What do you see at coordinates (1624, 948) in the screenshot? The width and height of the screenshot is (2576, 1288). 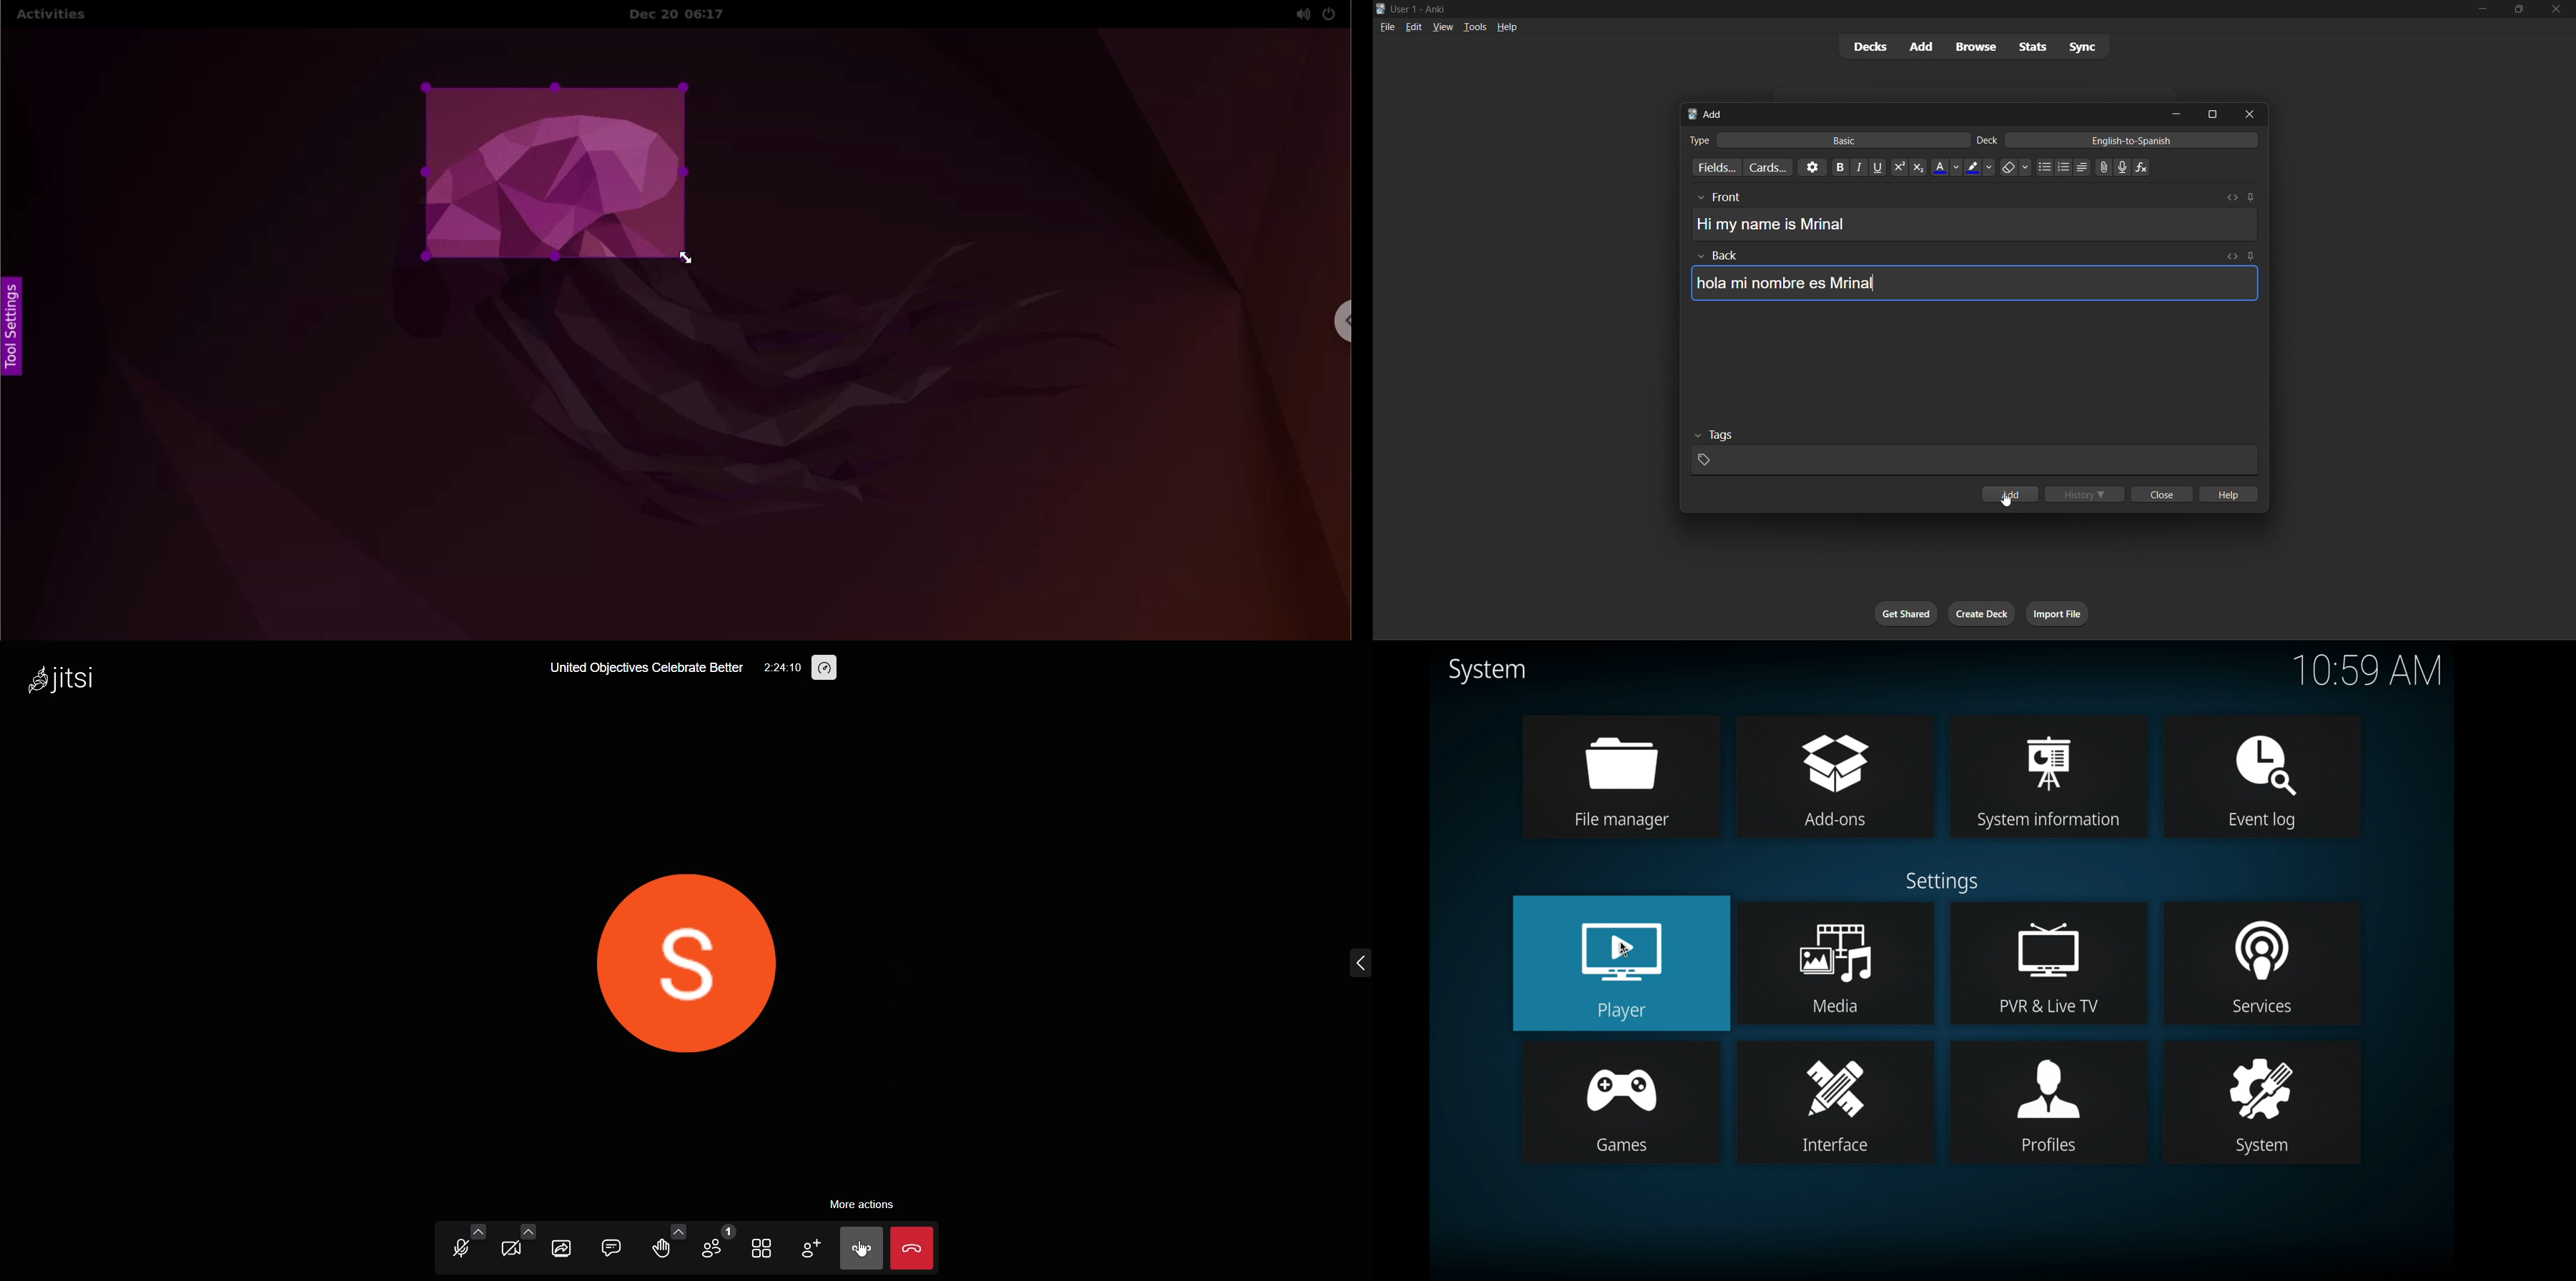 I see `cursor` at bounding box center [1624, 948].